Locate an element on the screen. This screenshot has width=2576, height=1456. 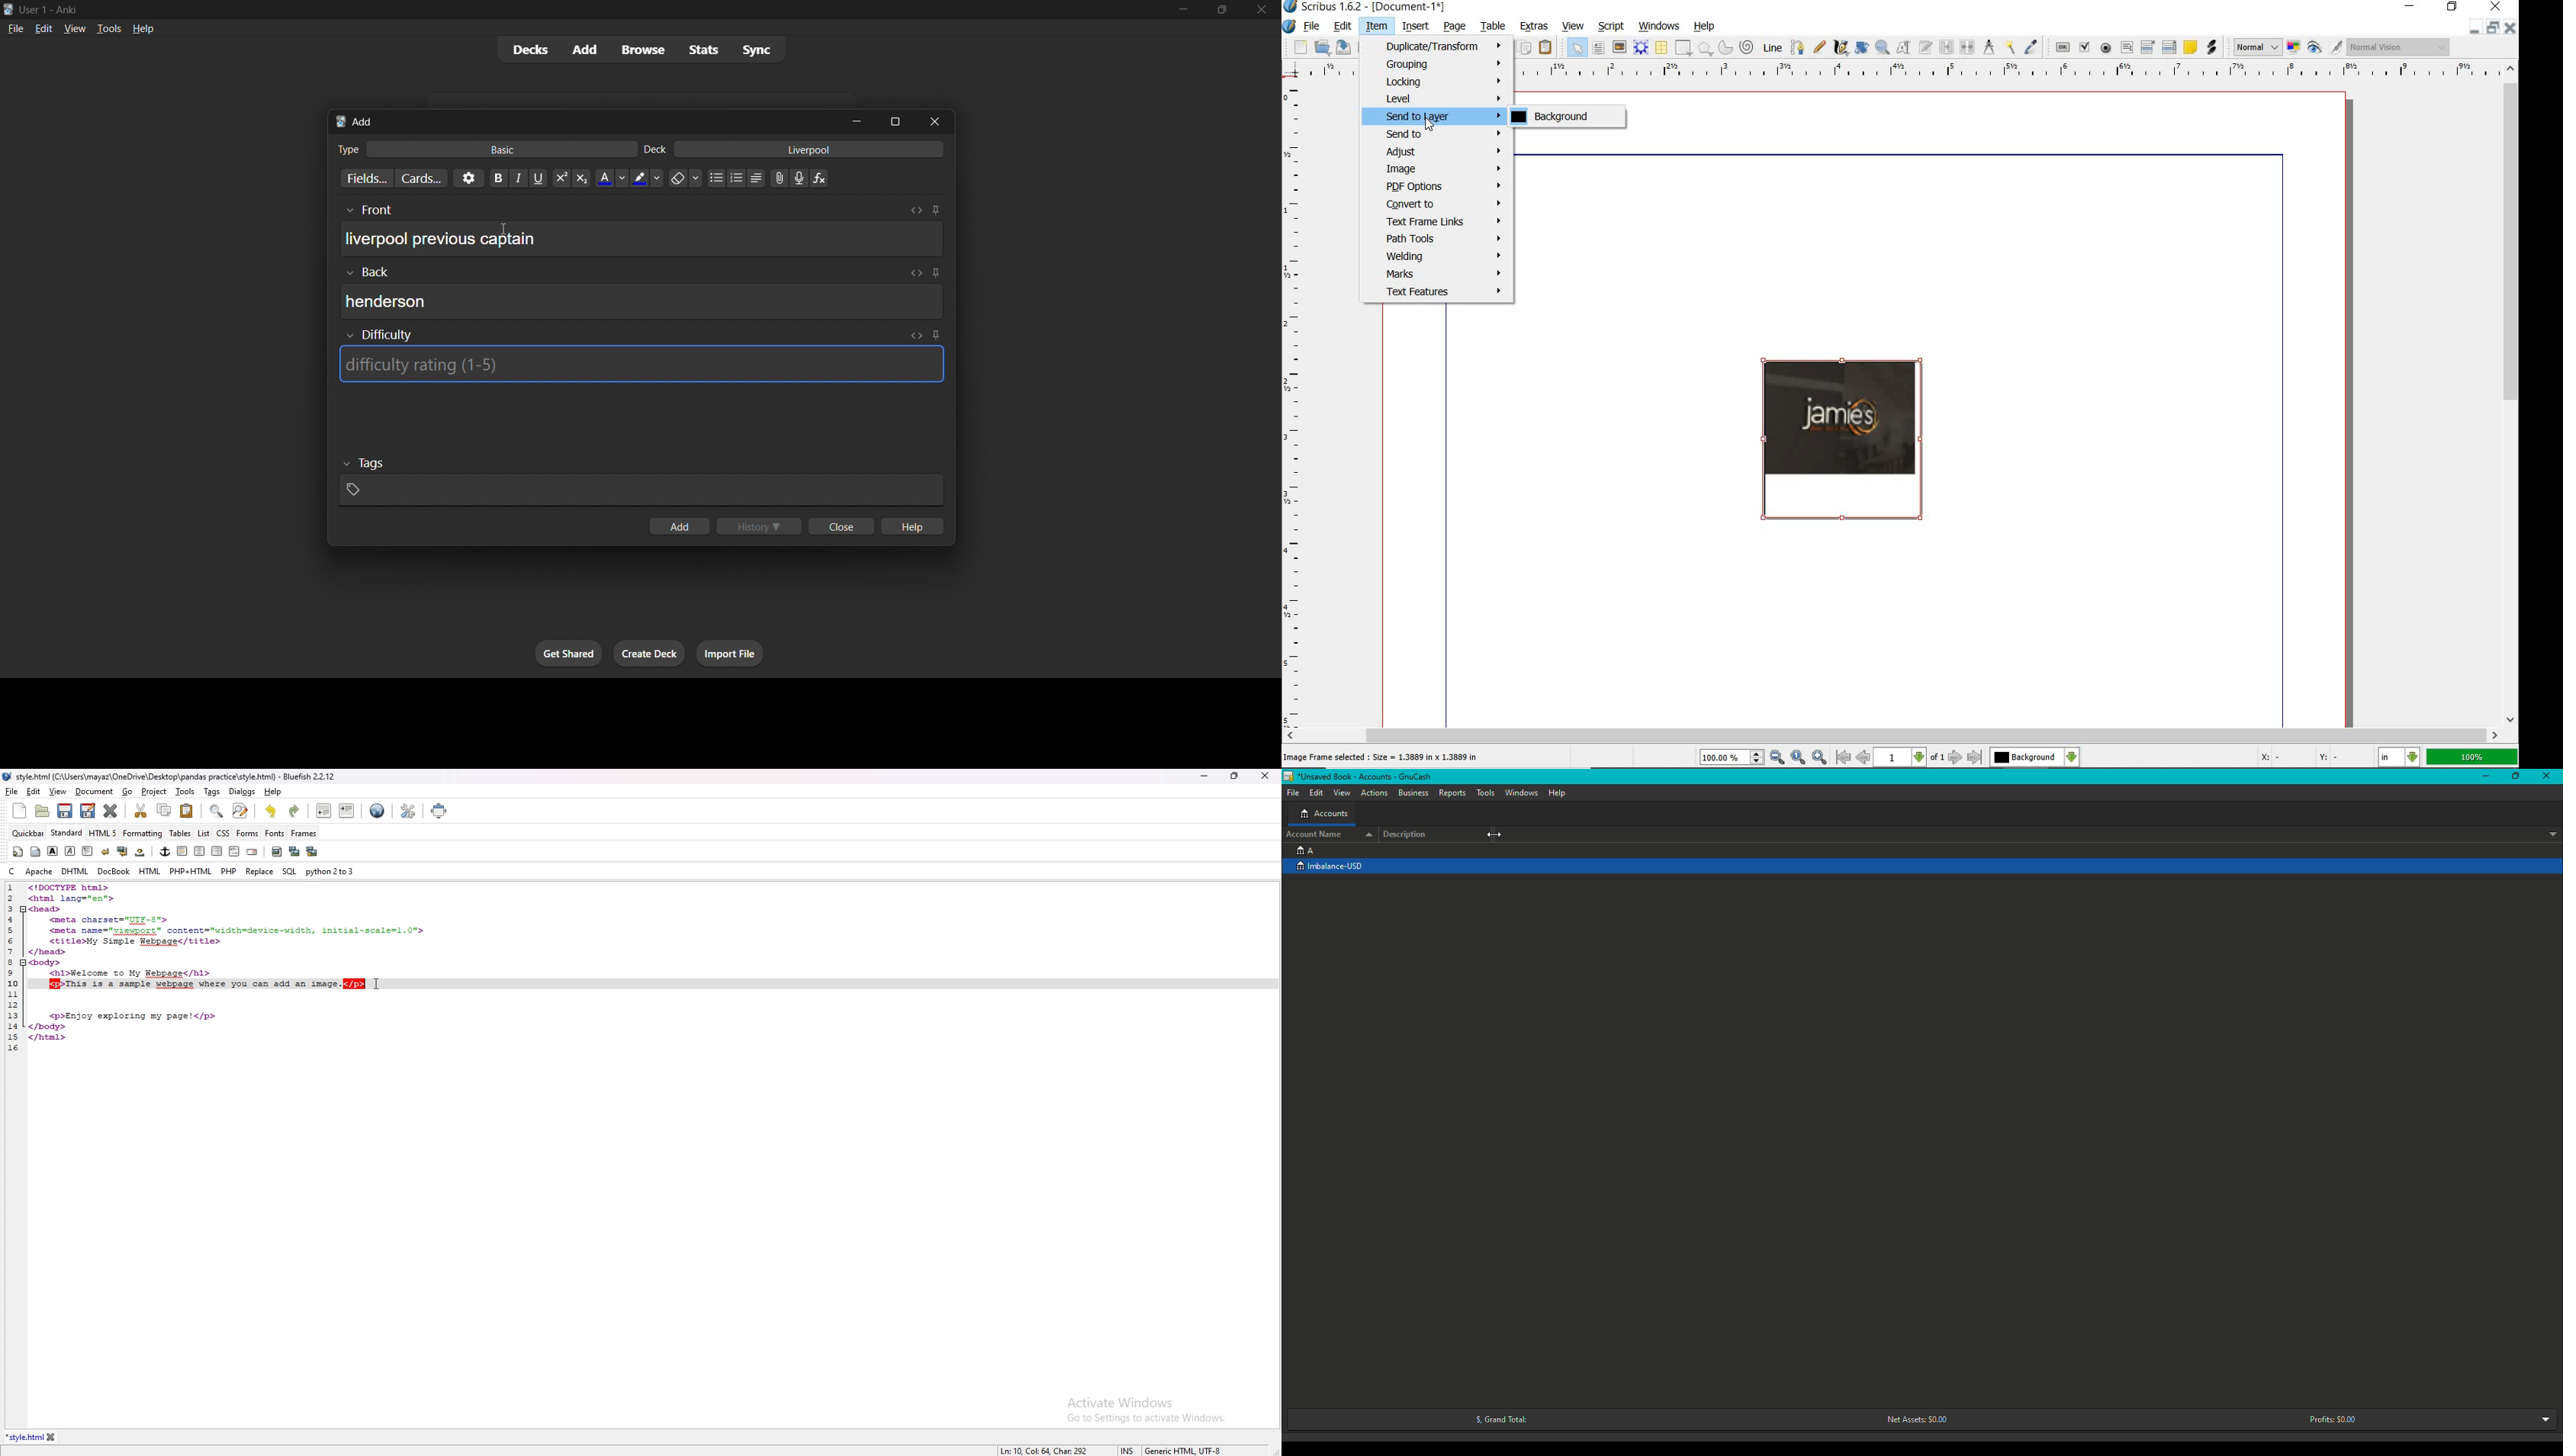
eye dropper is located at coordinates (2033, 46).